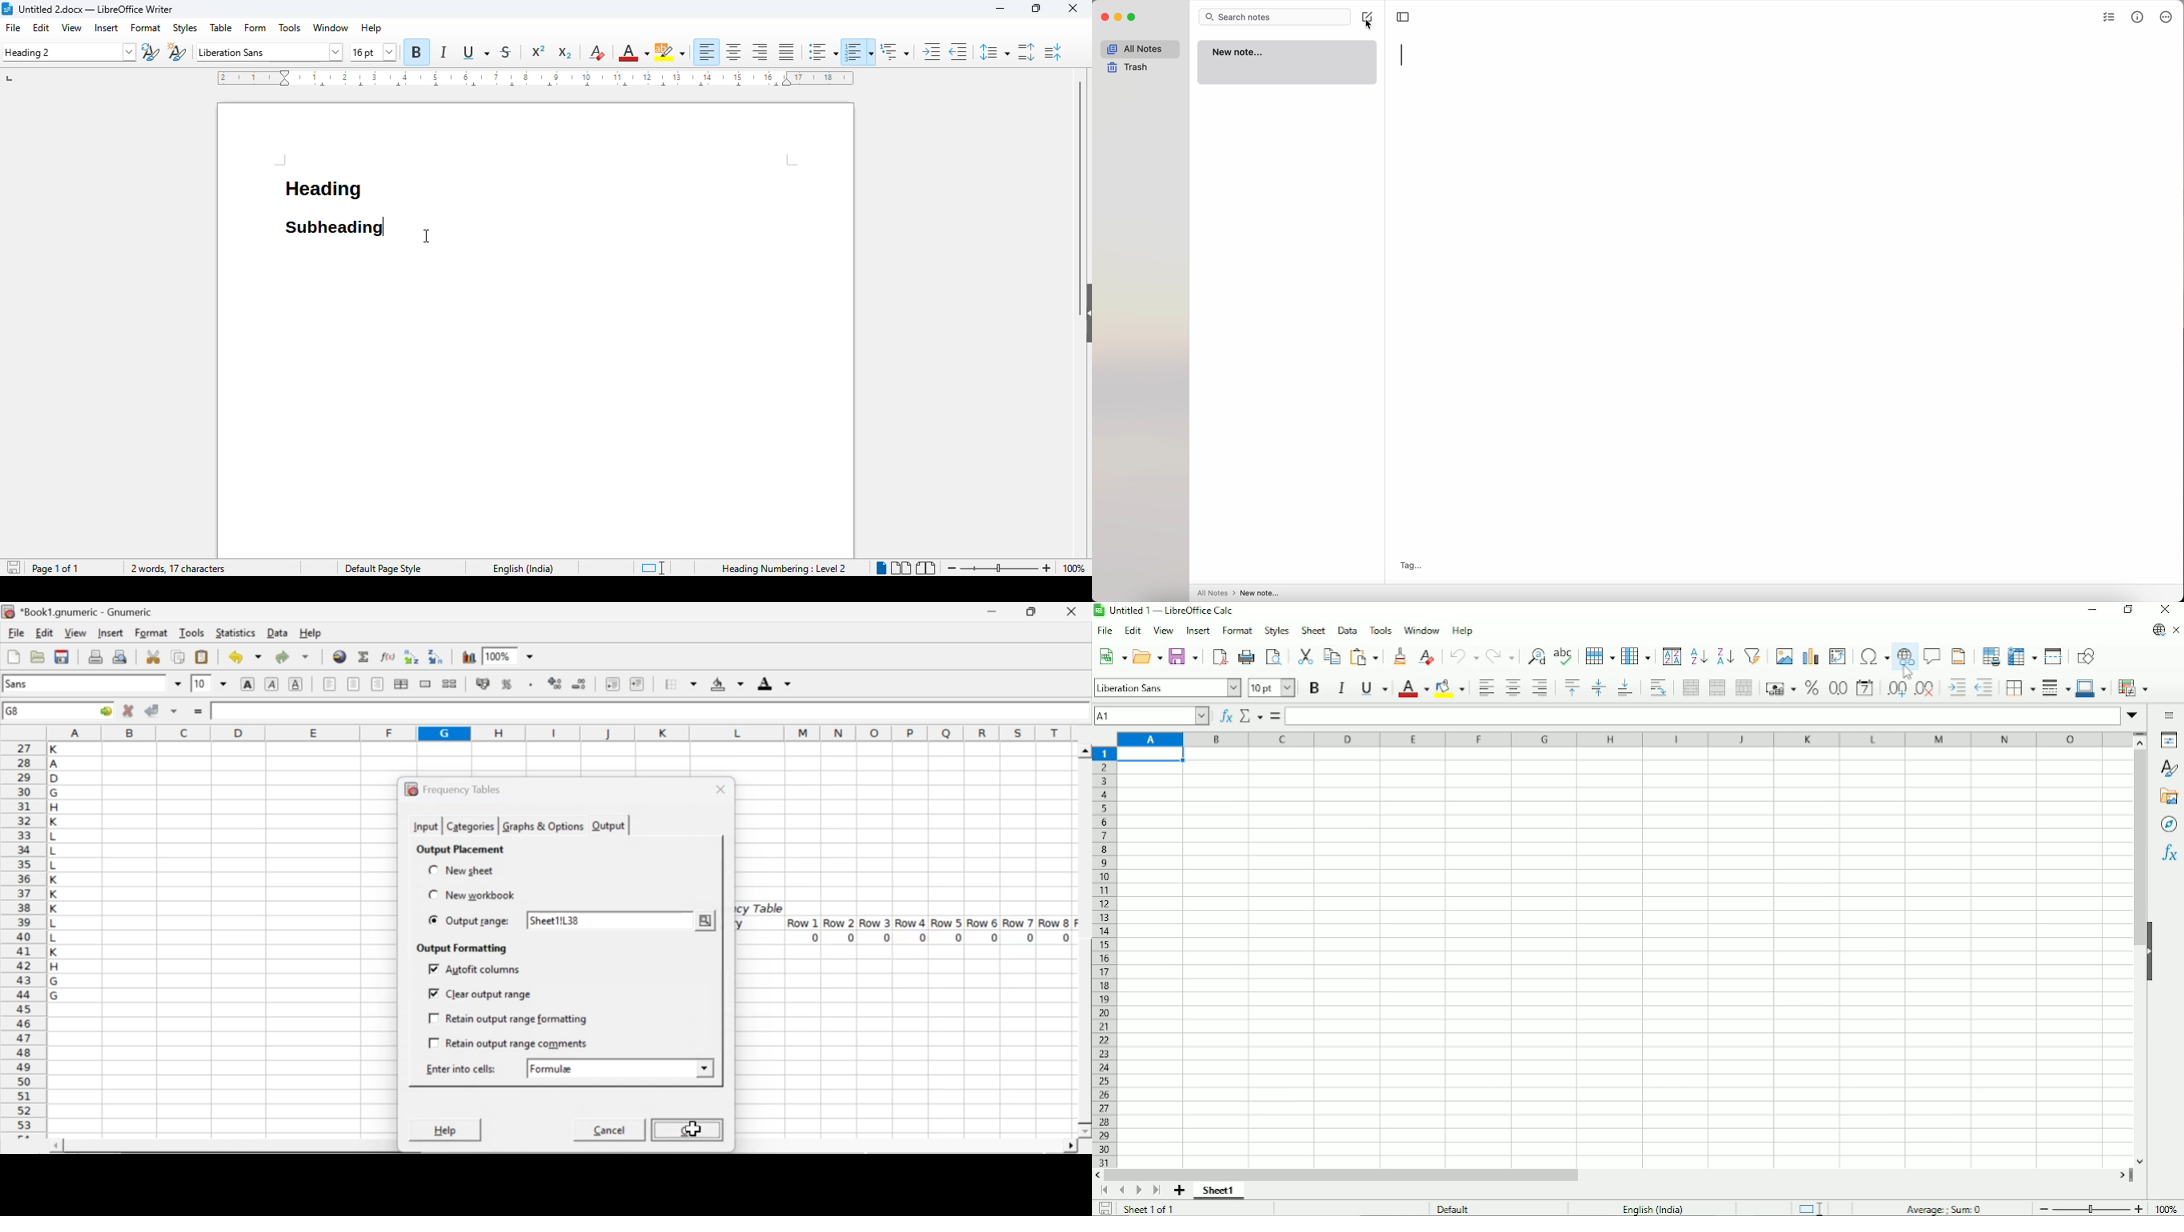 The height and width of the screenshot is (1232, 2184). I want to click on view, so click(75, 632).